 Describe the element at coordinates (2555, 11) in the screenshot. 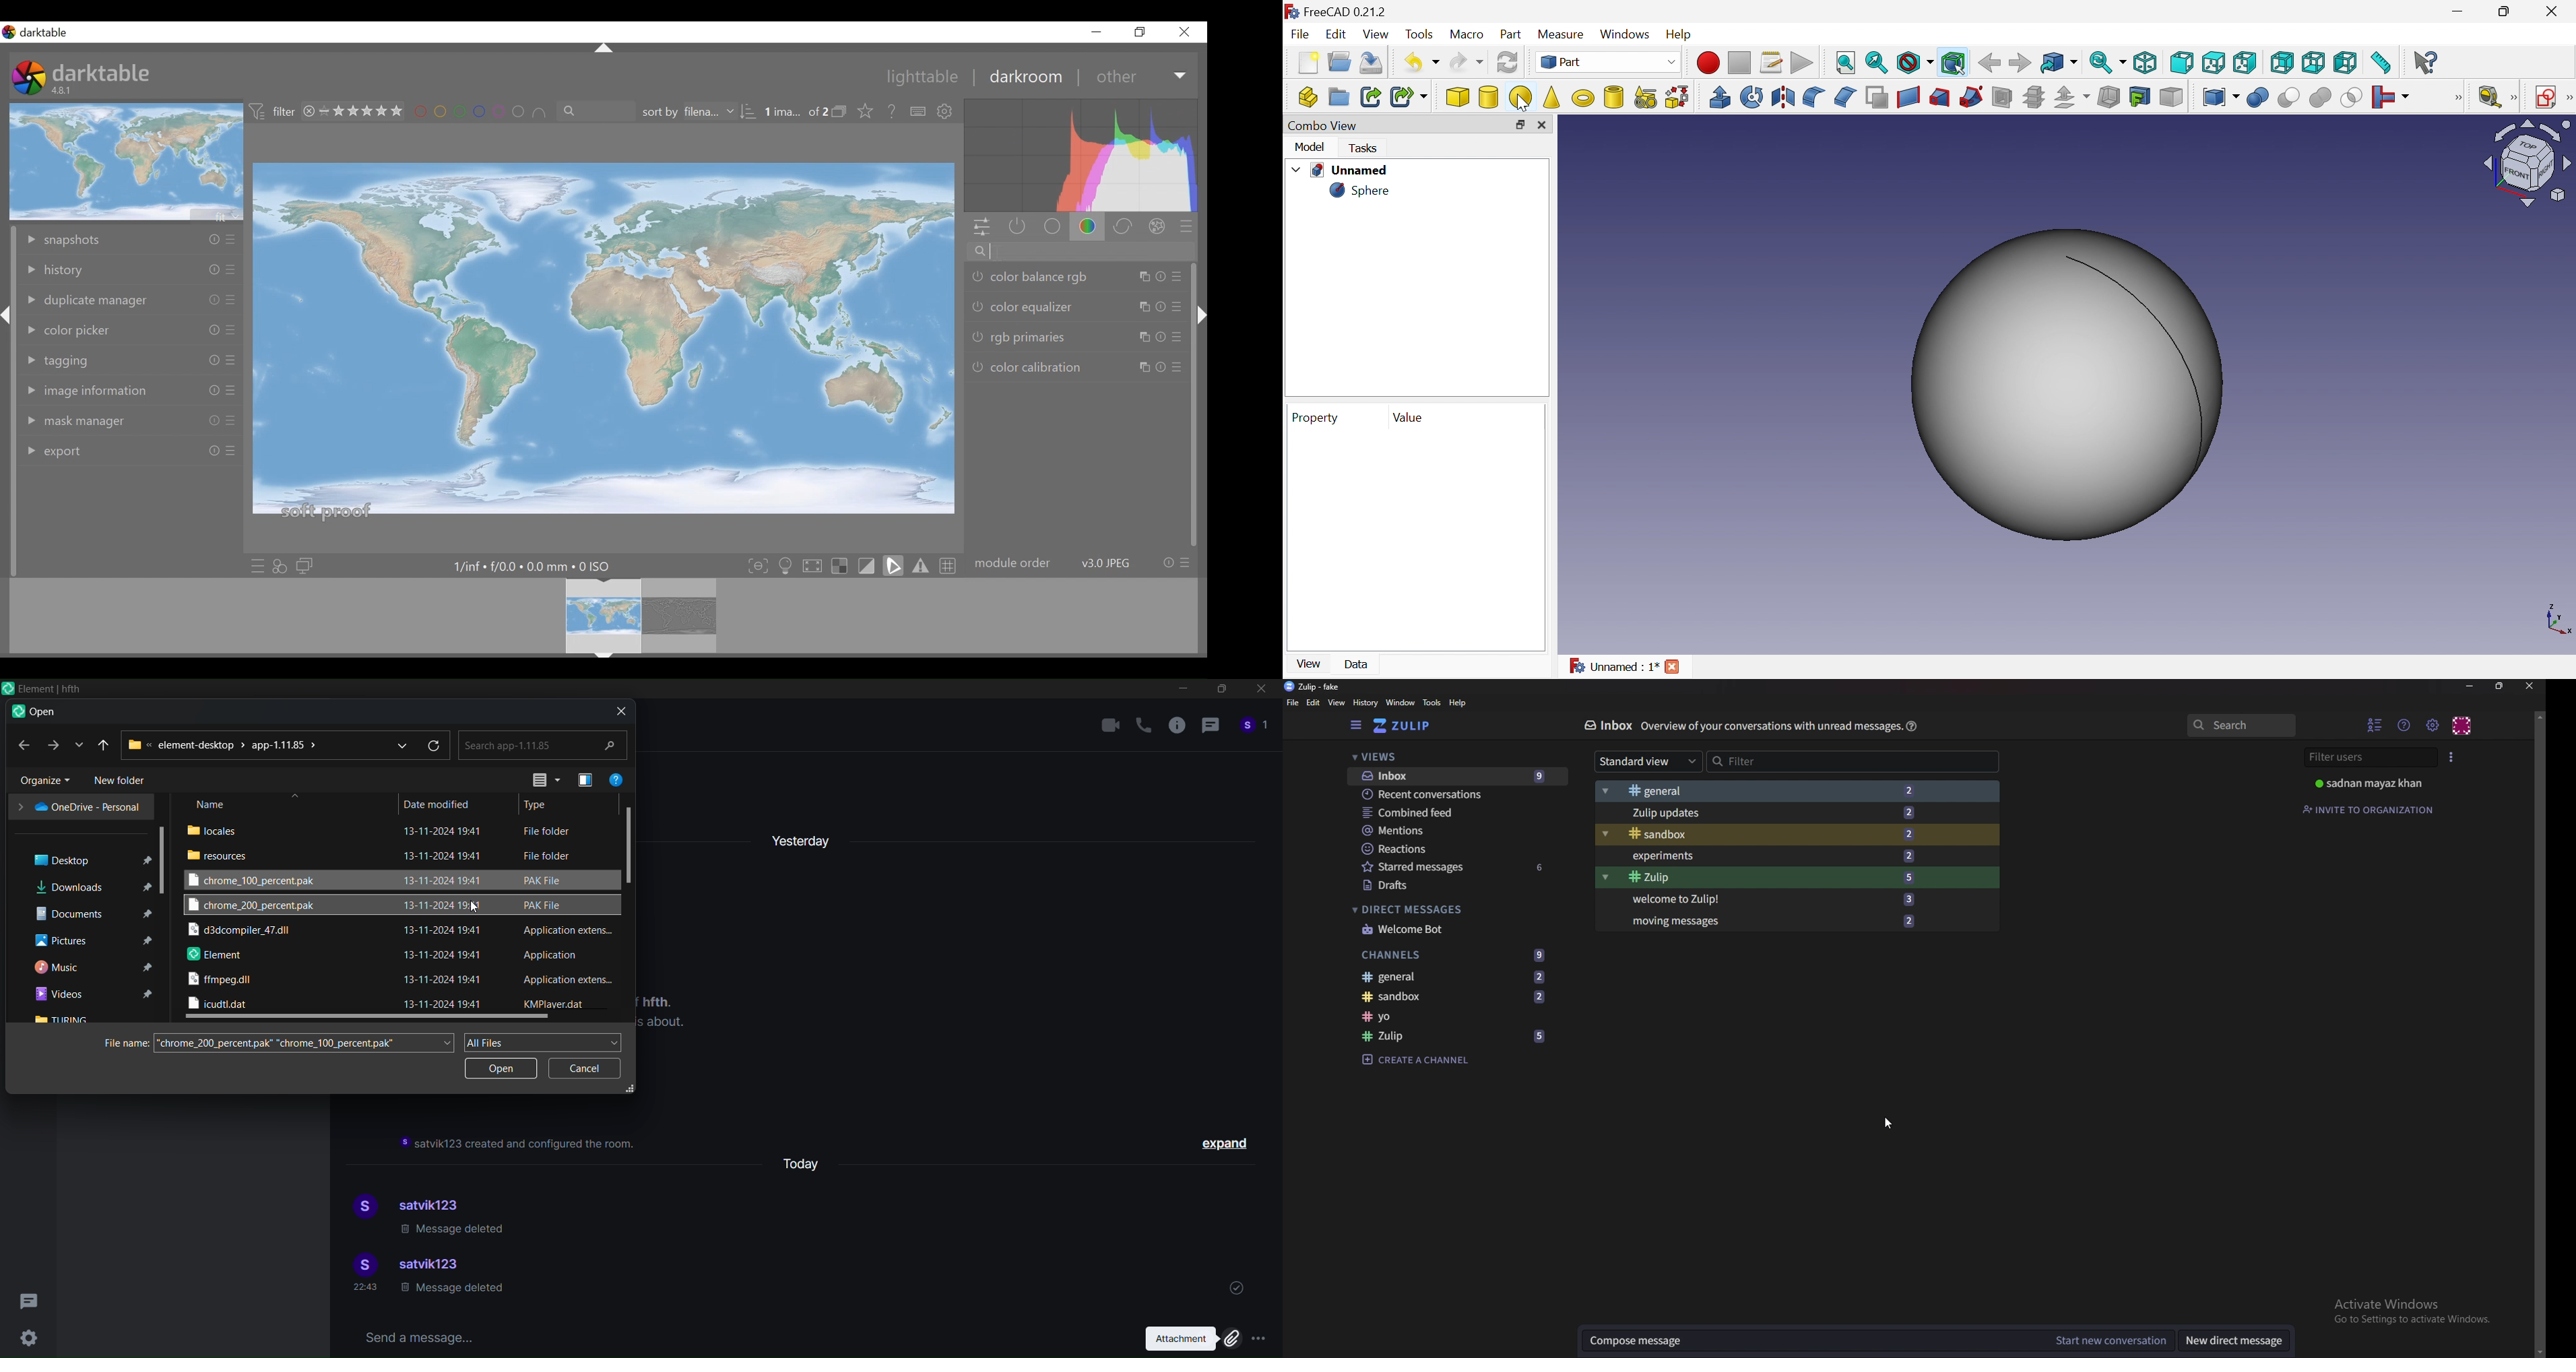

I see `Close` at that location.